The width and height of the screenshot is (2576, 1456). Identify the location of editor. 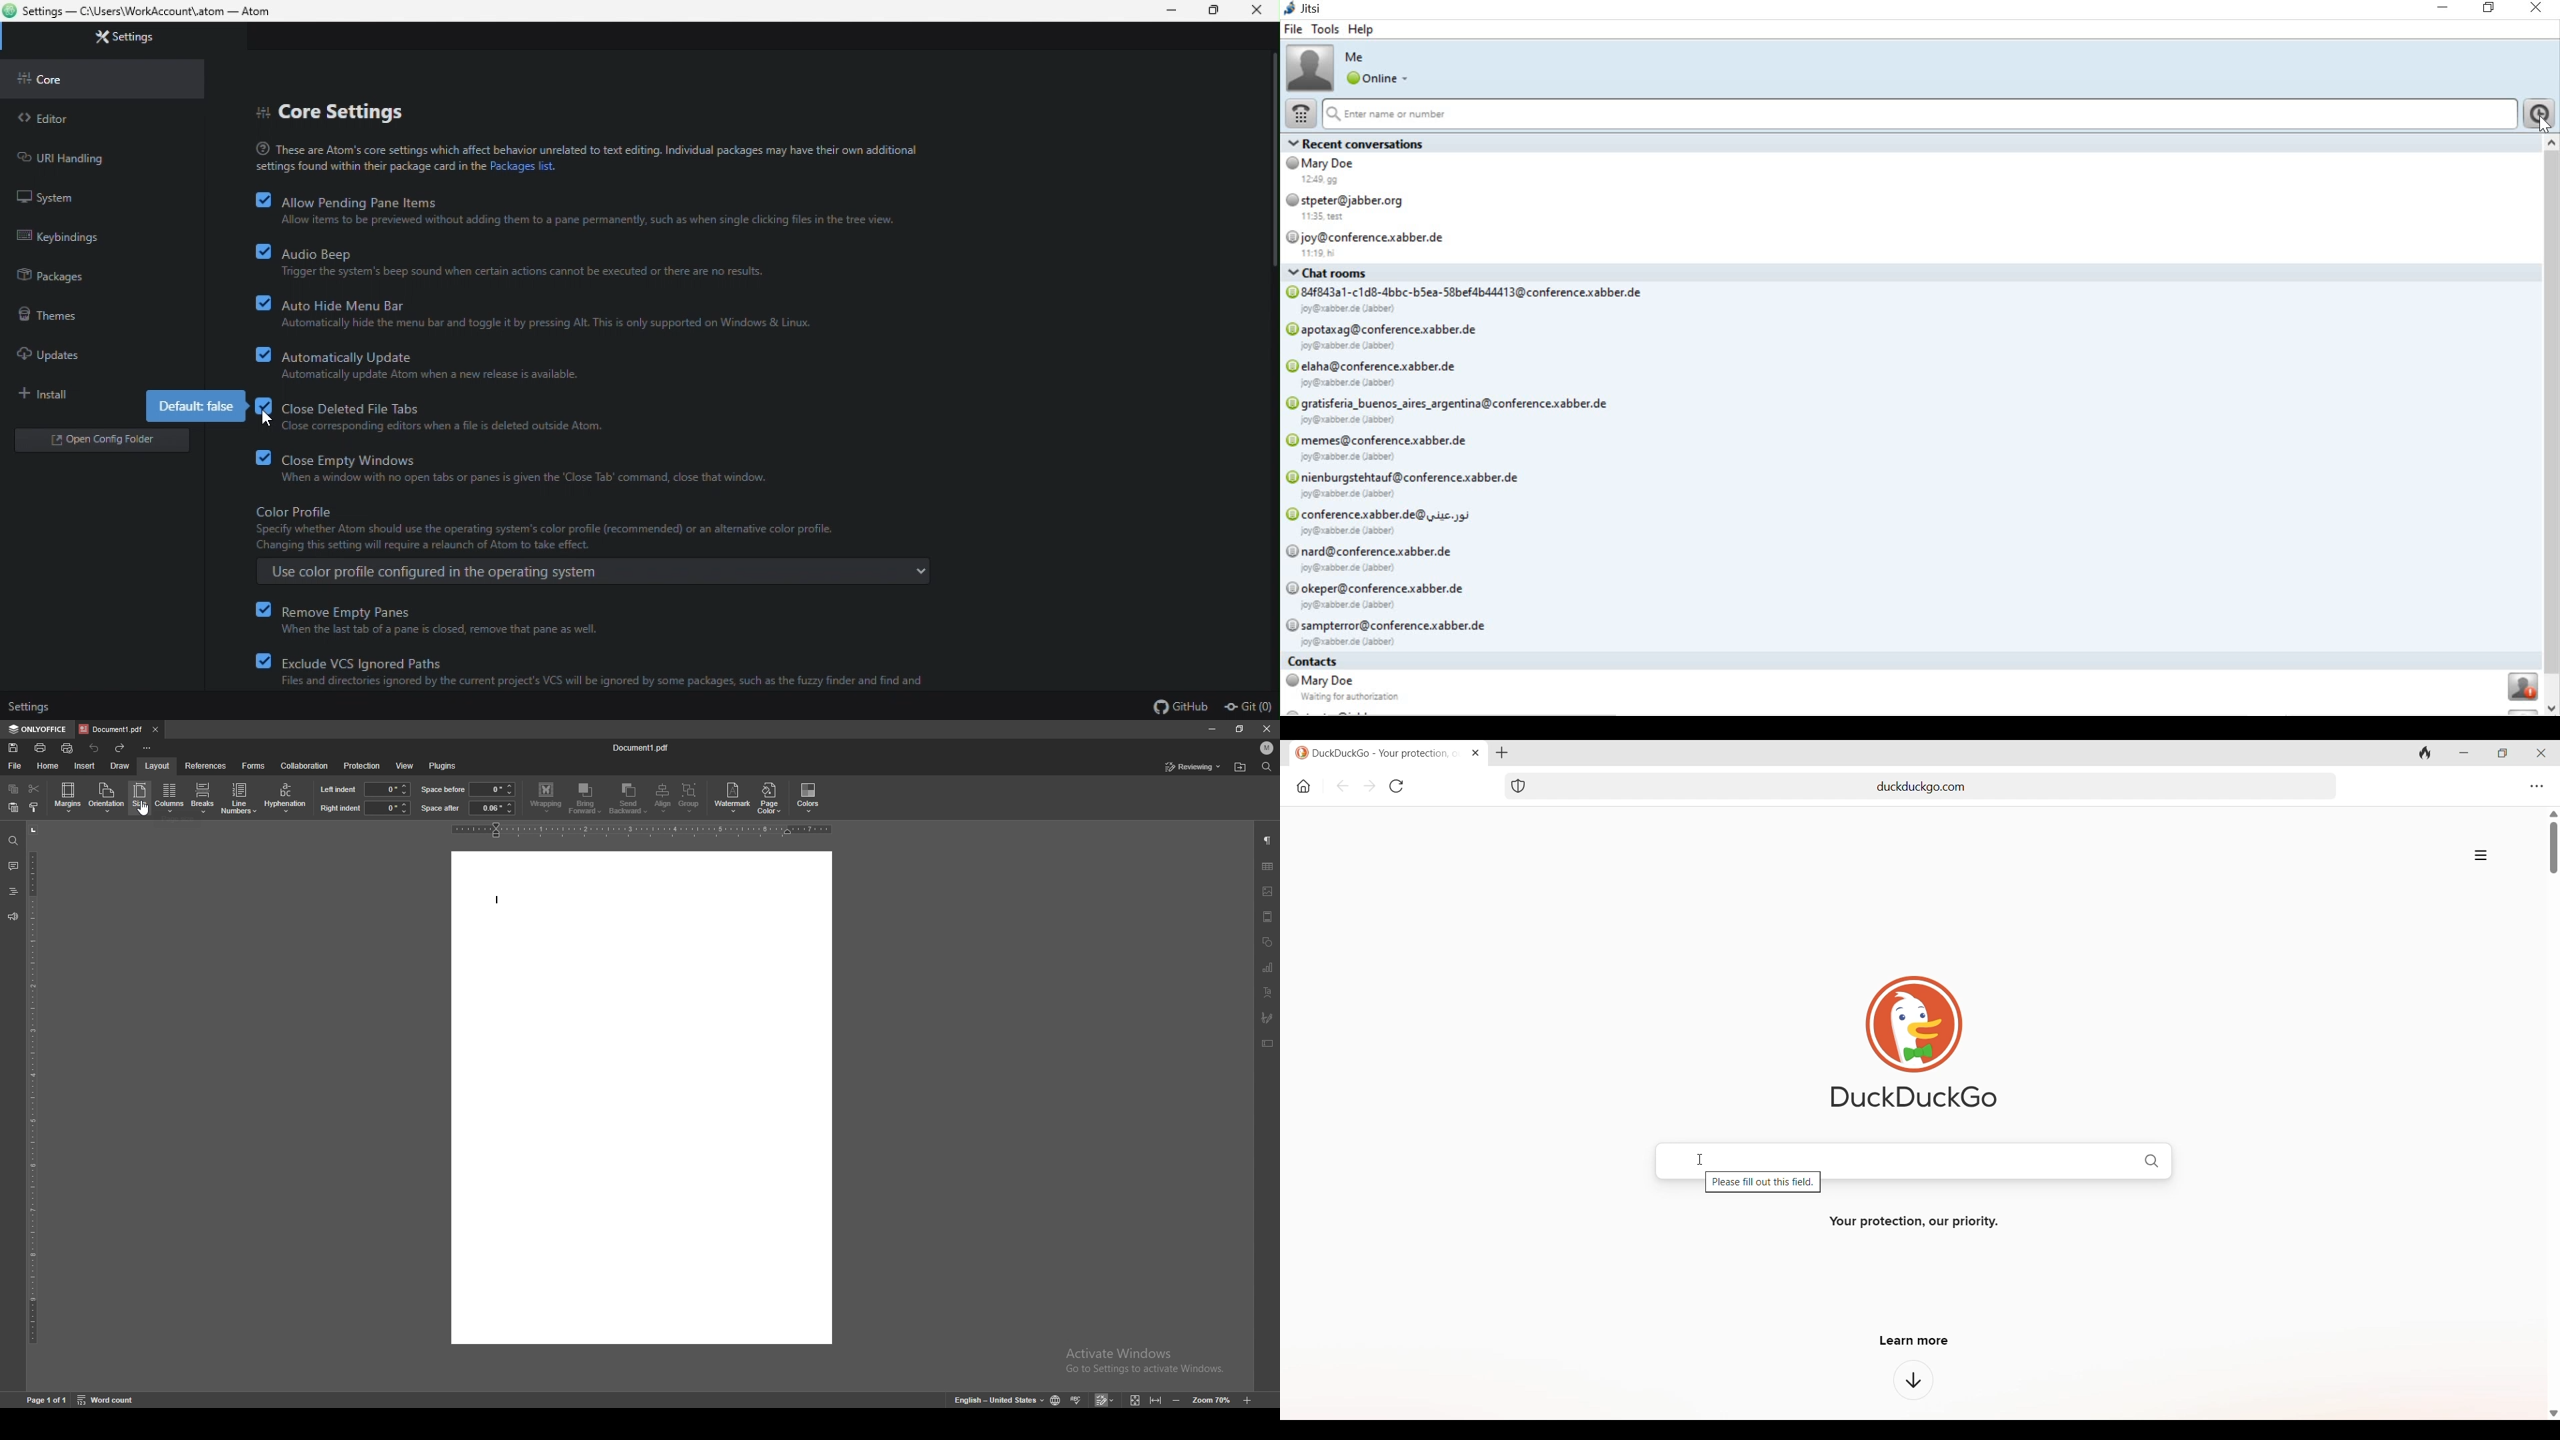
(42, 118).